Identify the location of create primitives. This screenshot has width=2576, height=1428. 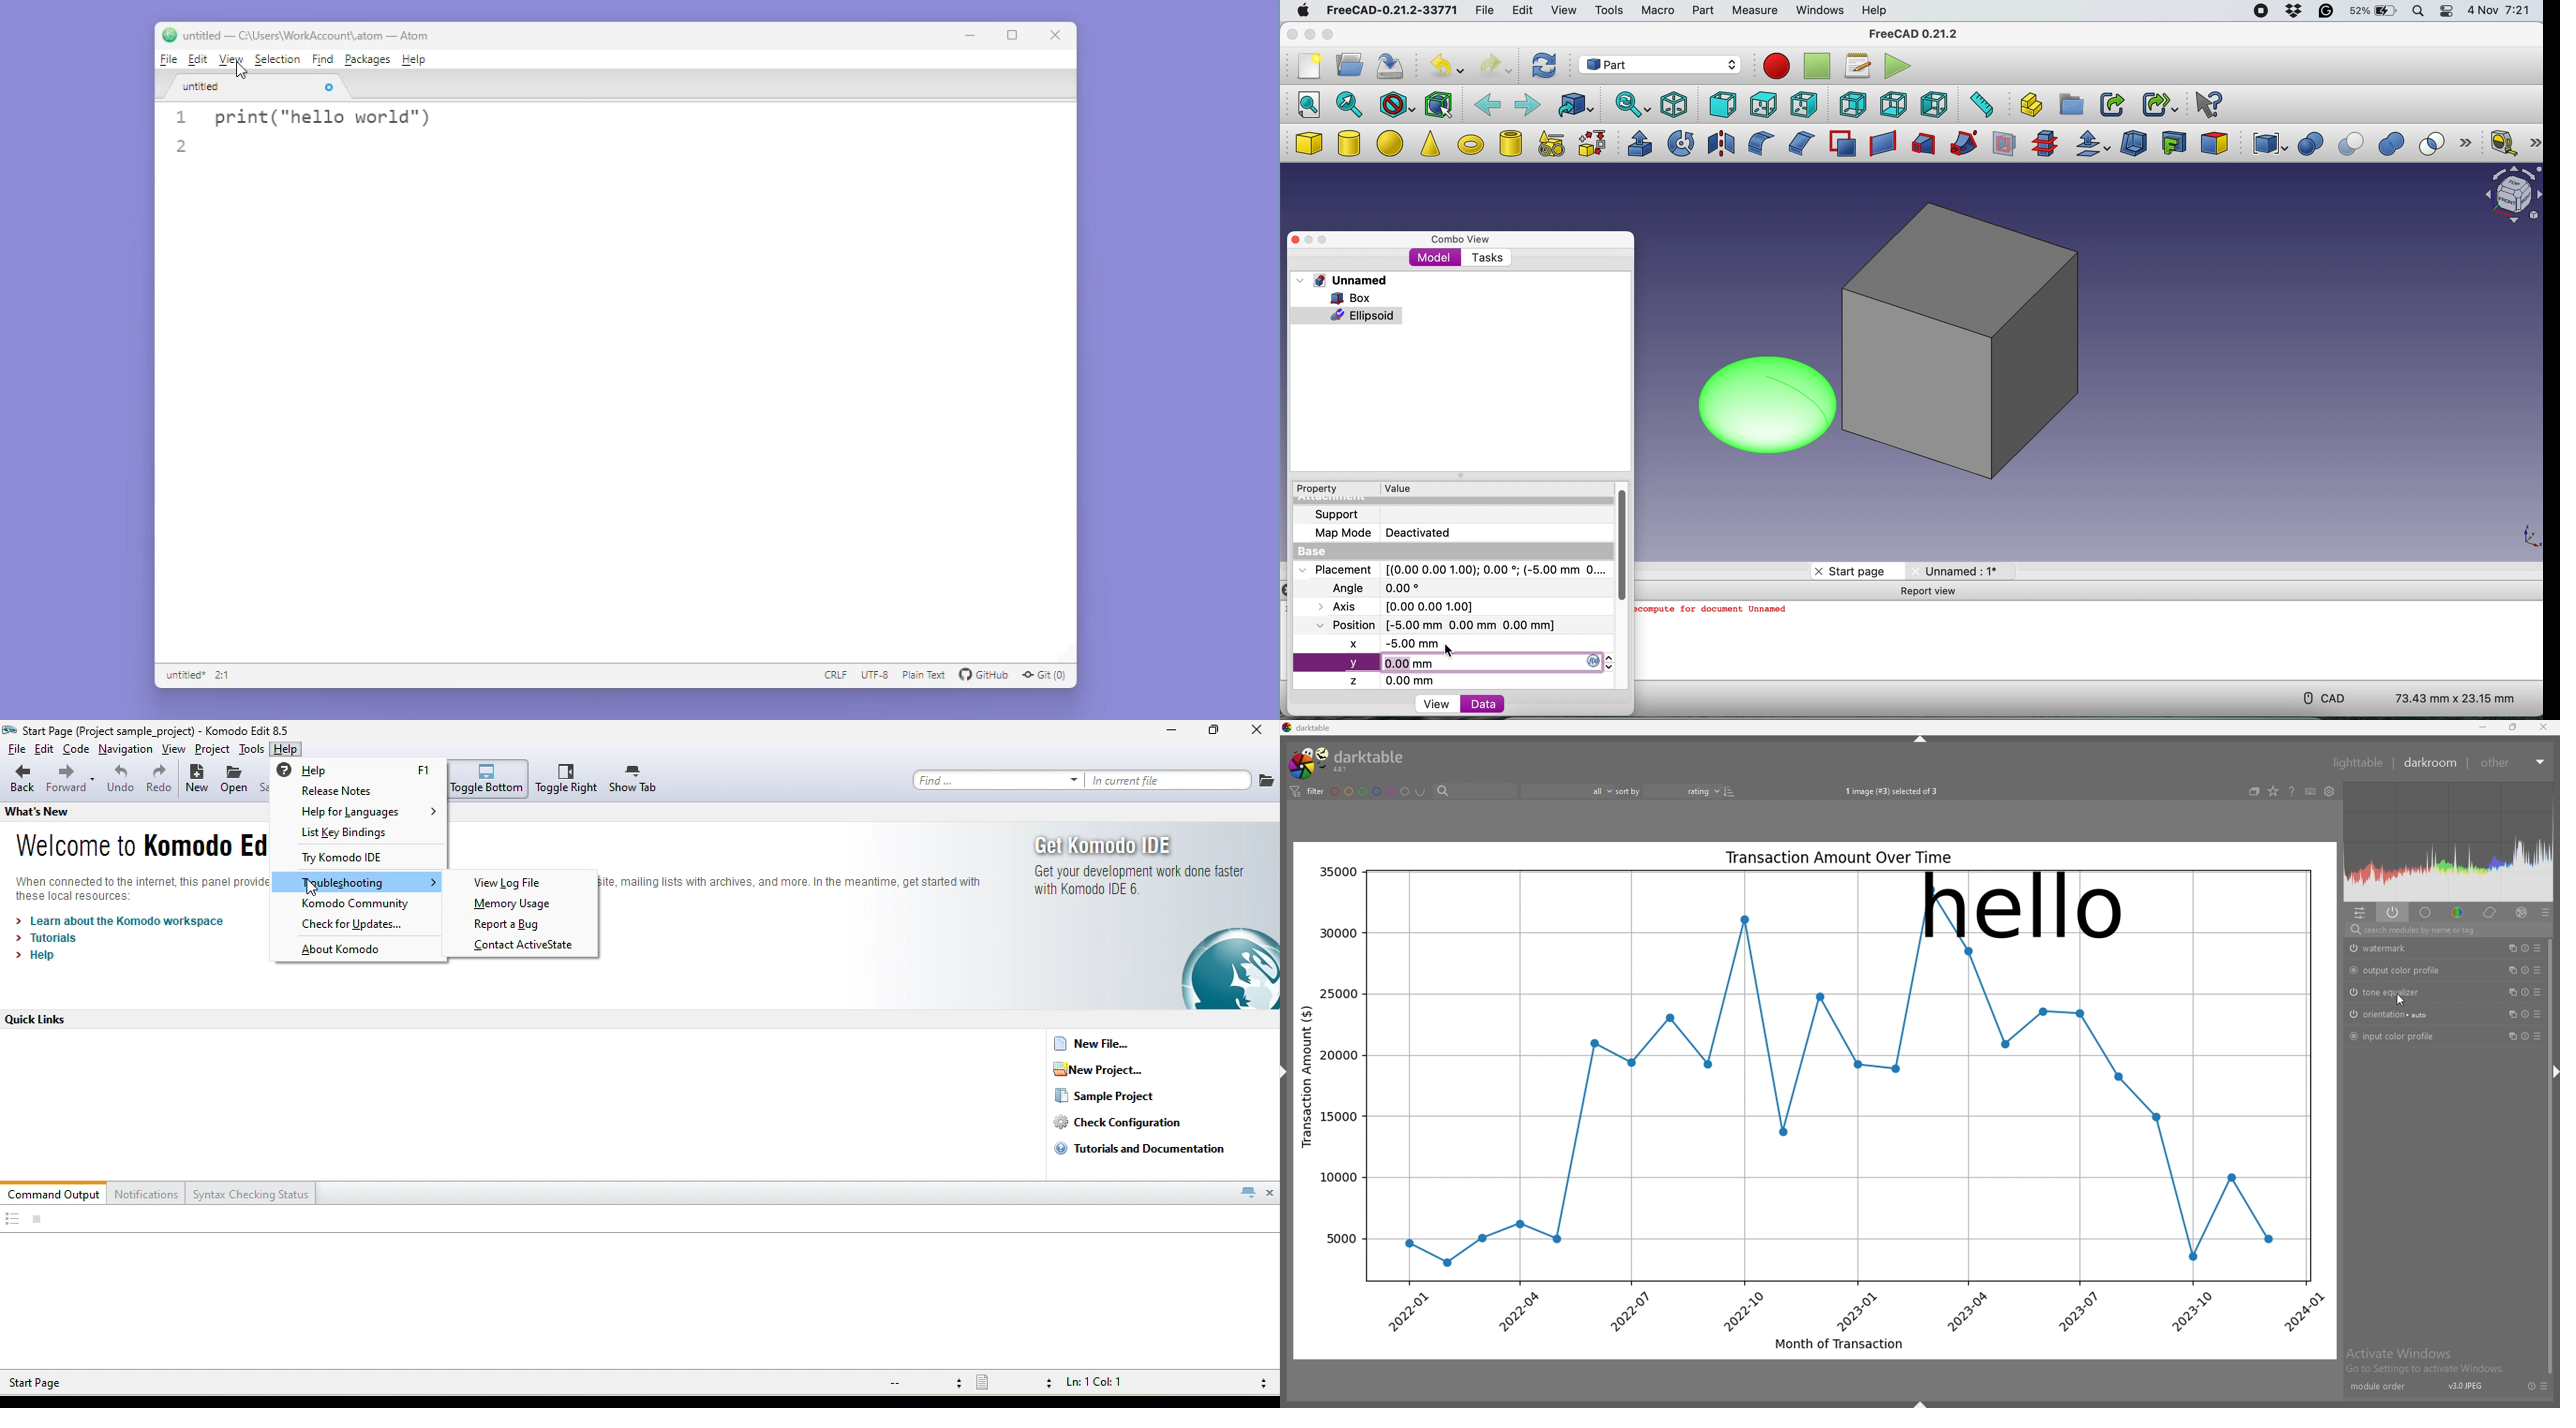
(1549, 145).